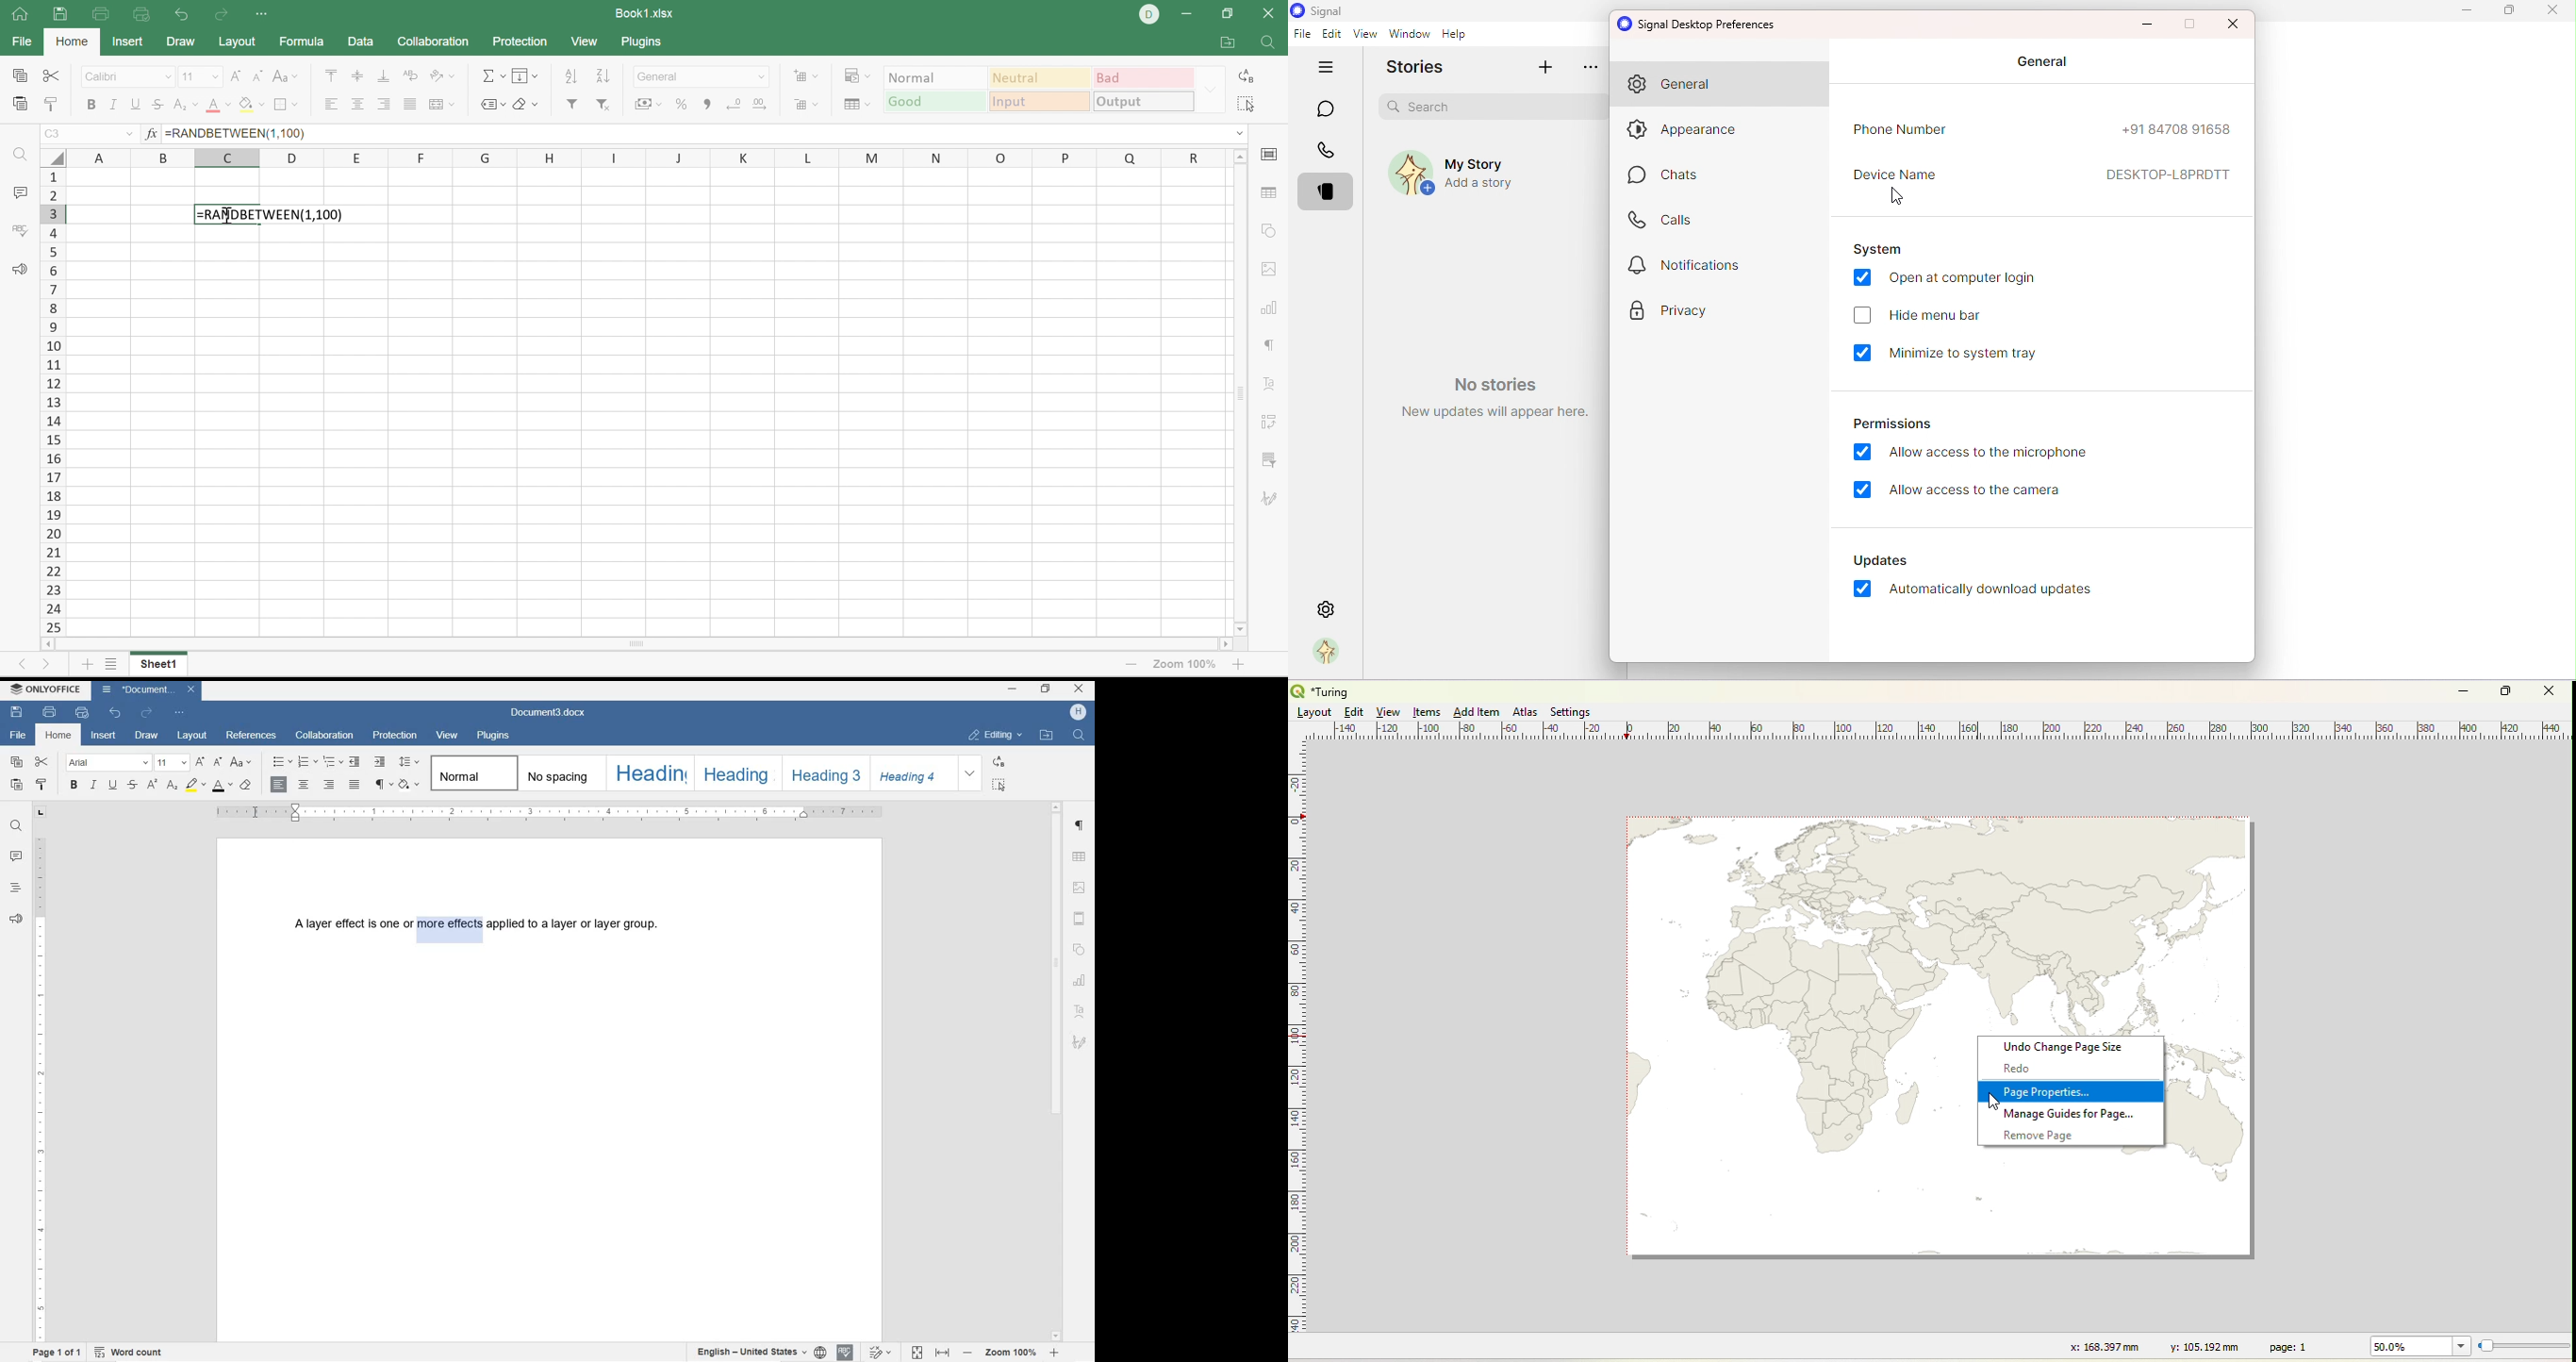 The image size is (2576, 1372). Describe the element at coordinates (138, 105) in the screenshot. I see `Underline` at that location.